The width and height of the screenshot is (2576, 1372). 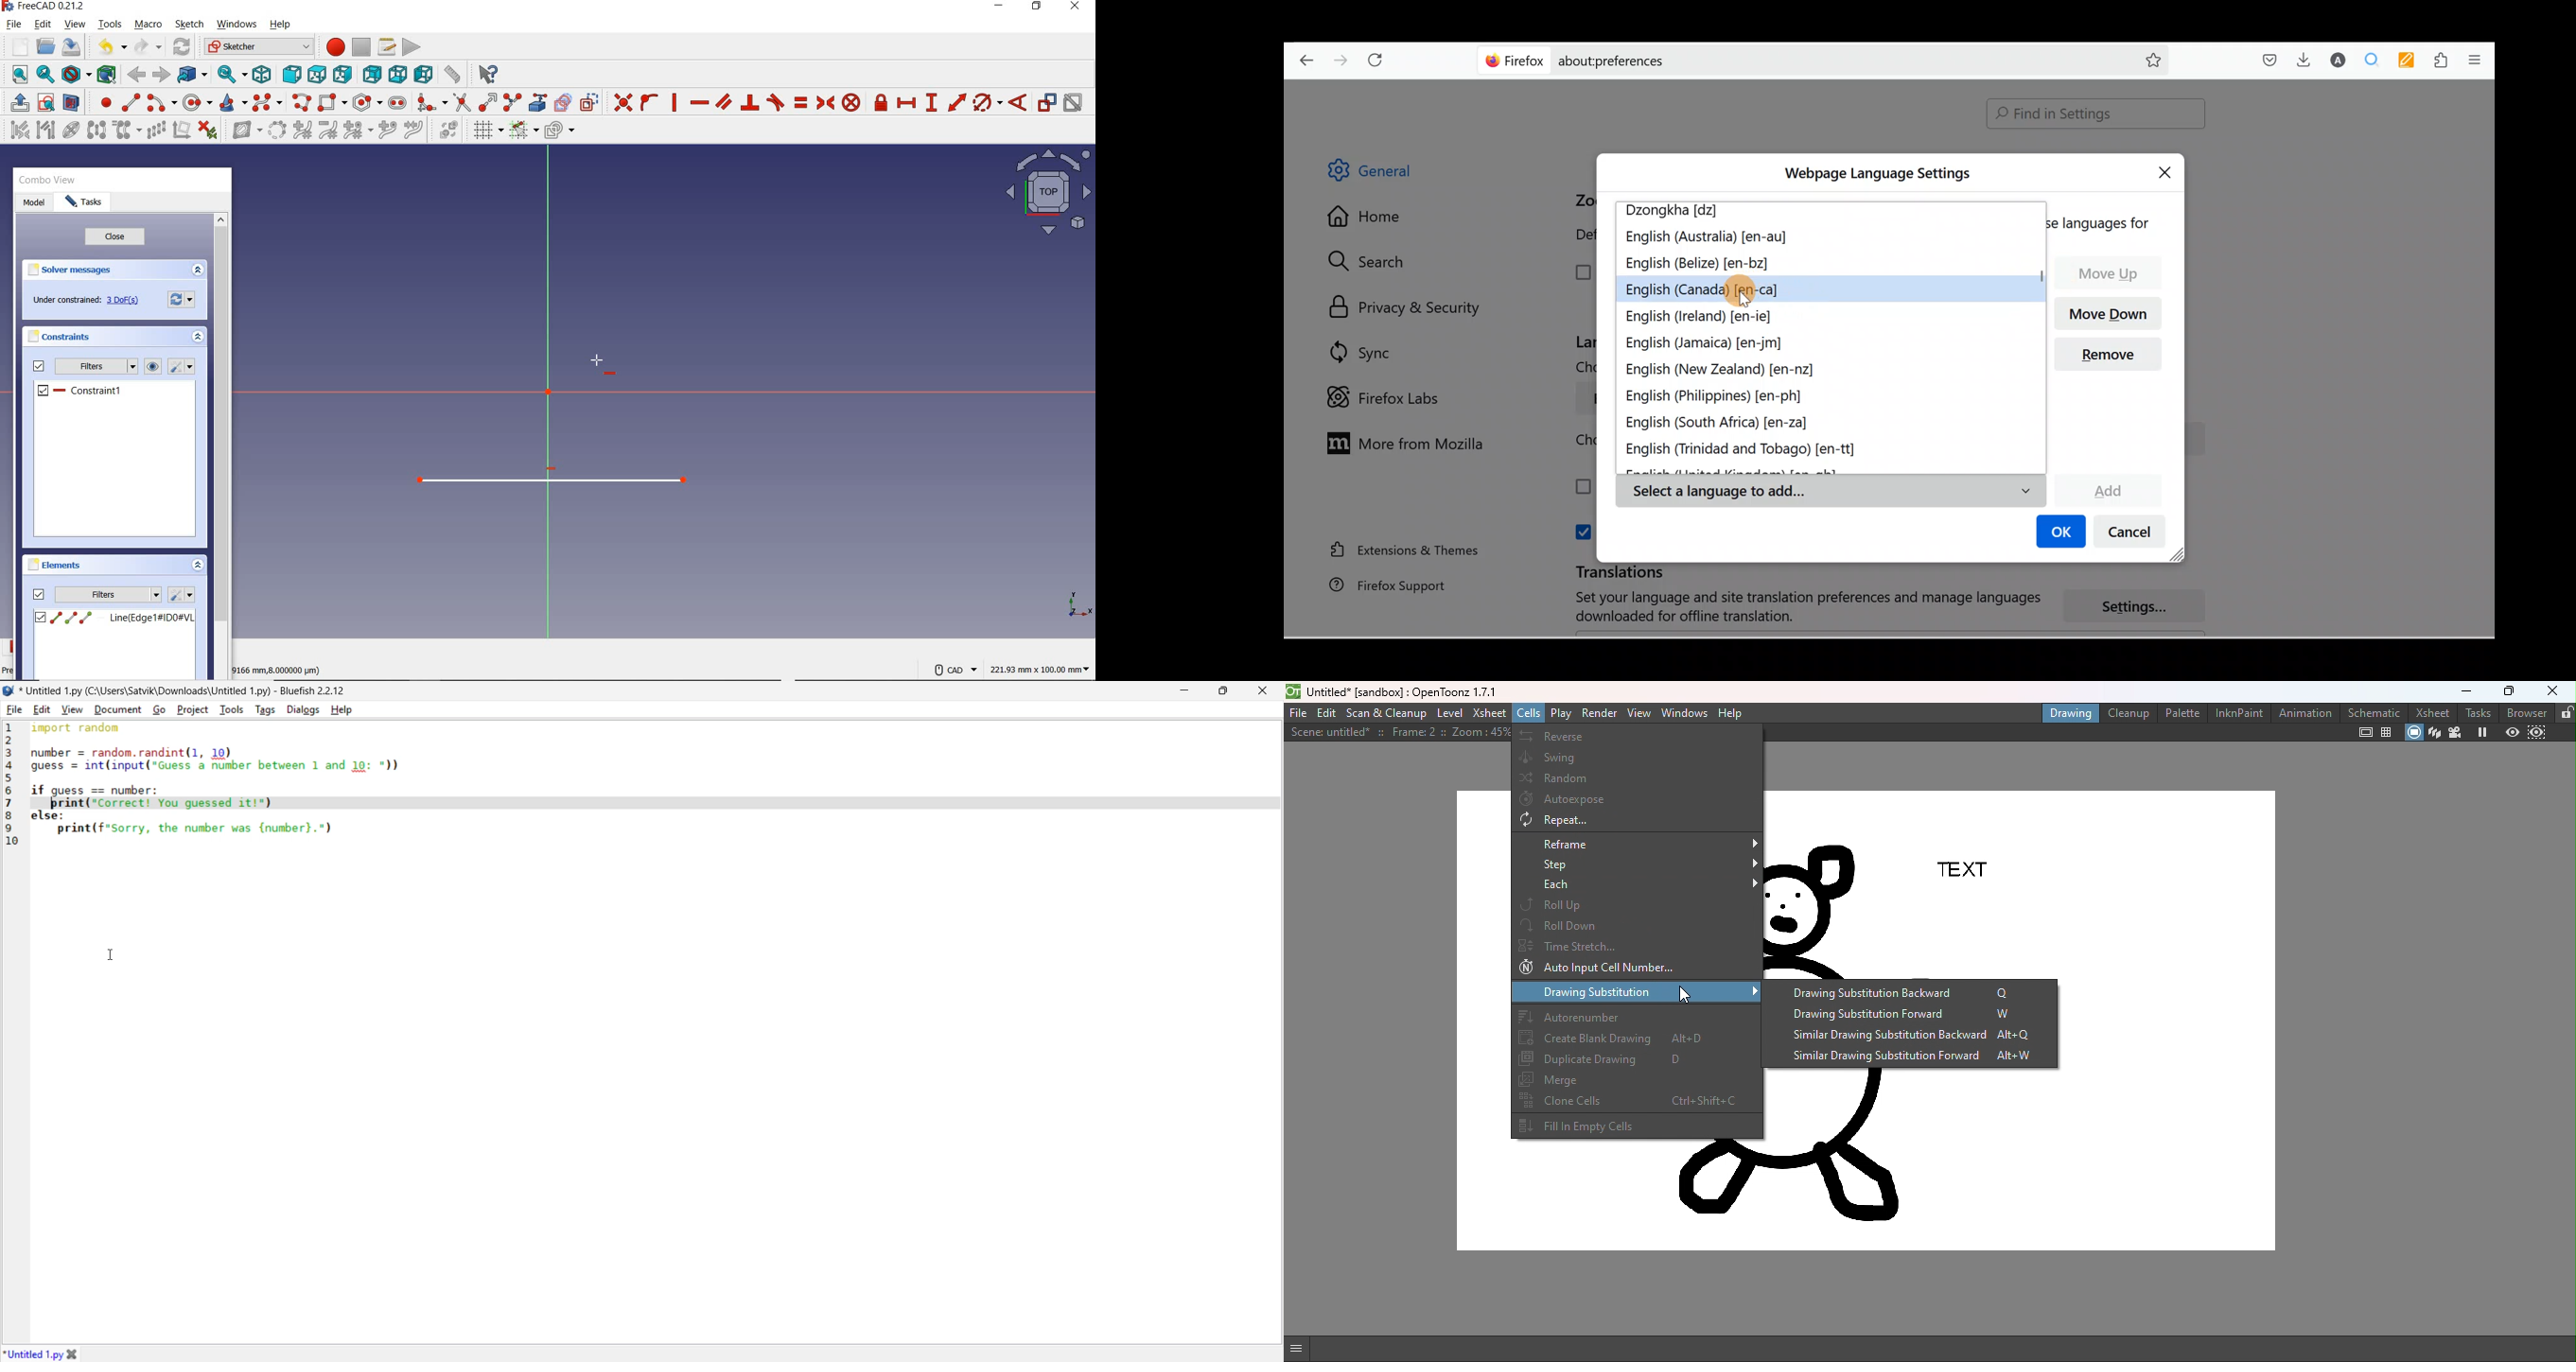 I want to click on OPEN, so click(x=46, y=46).